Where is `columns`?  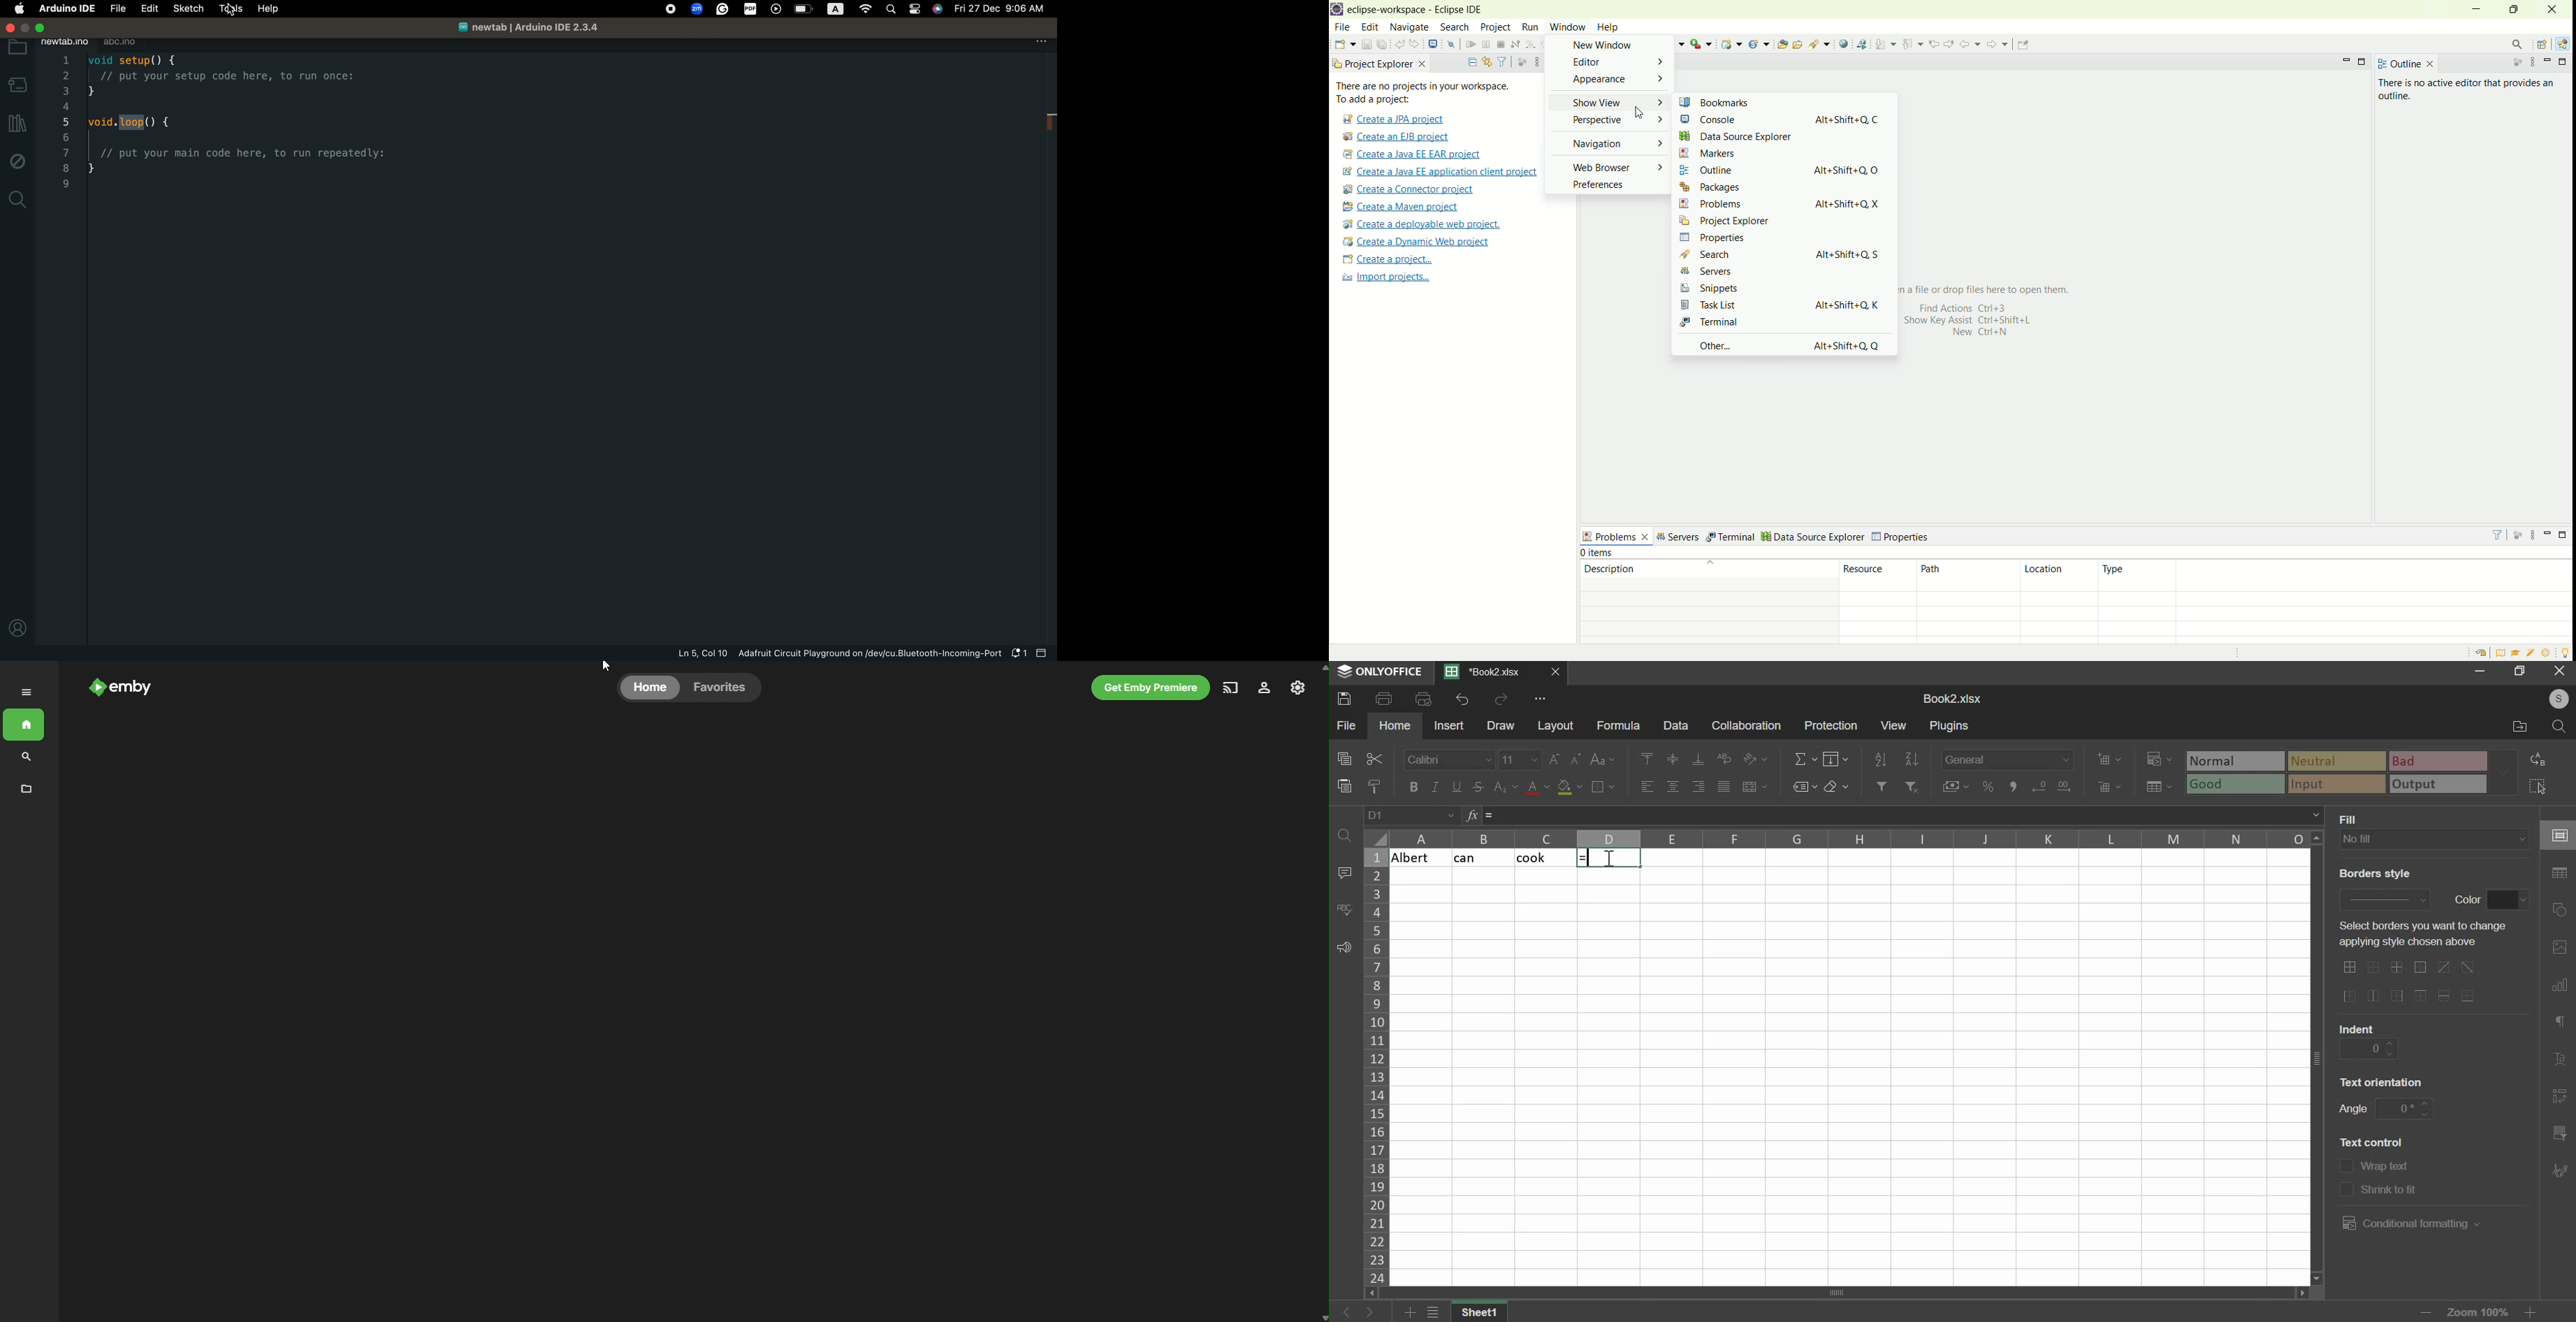
columns is located at coordinates (1851, 839).